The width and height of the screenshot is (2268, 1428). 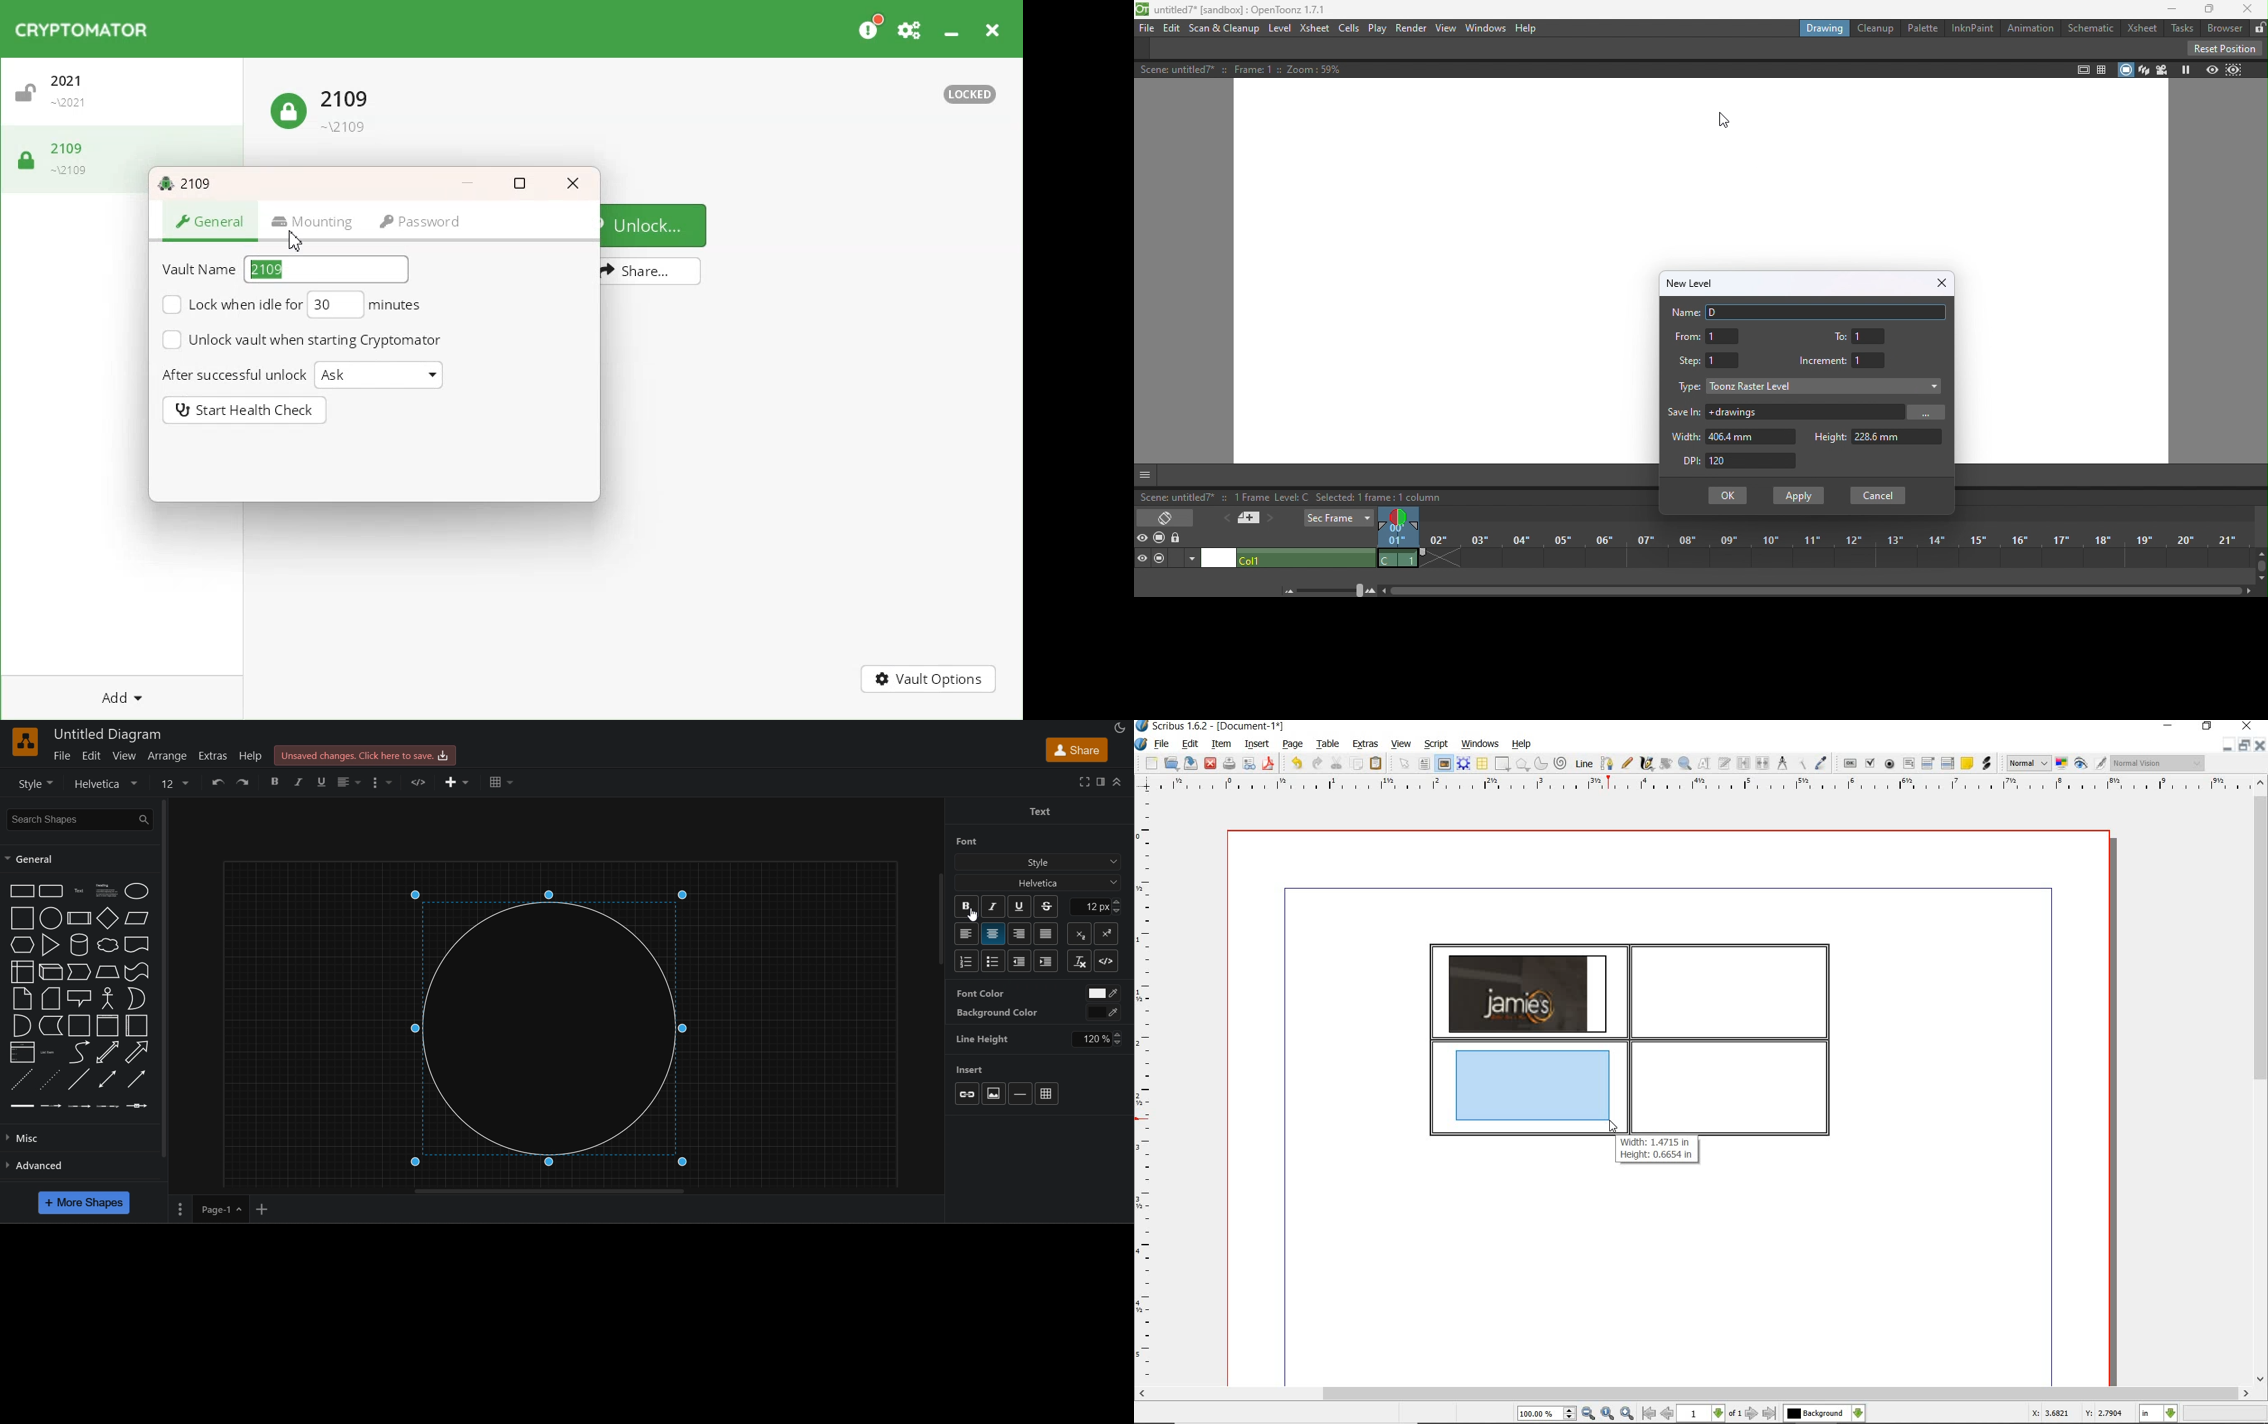 What do you see at coordinates (1824, 1414) in the screenshot?
I see `select the current layer` at bounding box center [1824, 1414].